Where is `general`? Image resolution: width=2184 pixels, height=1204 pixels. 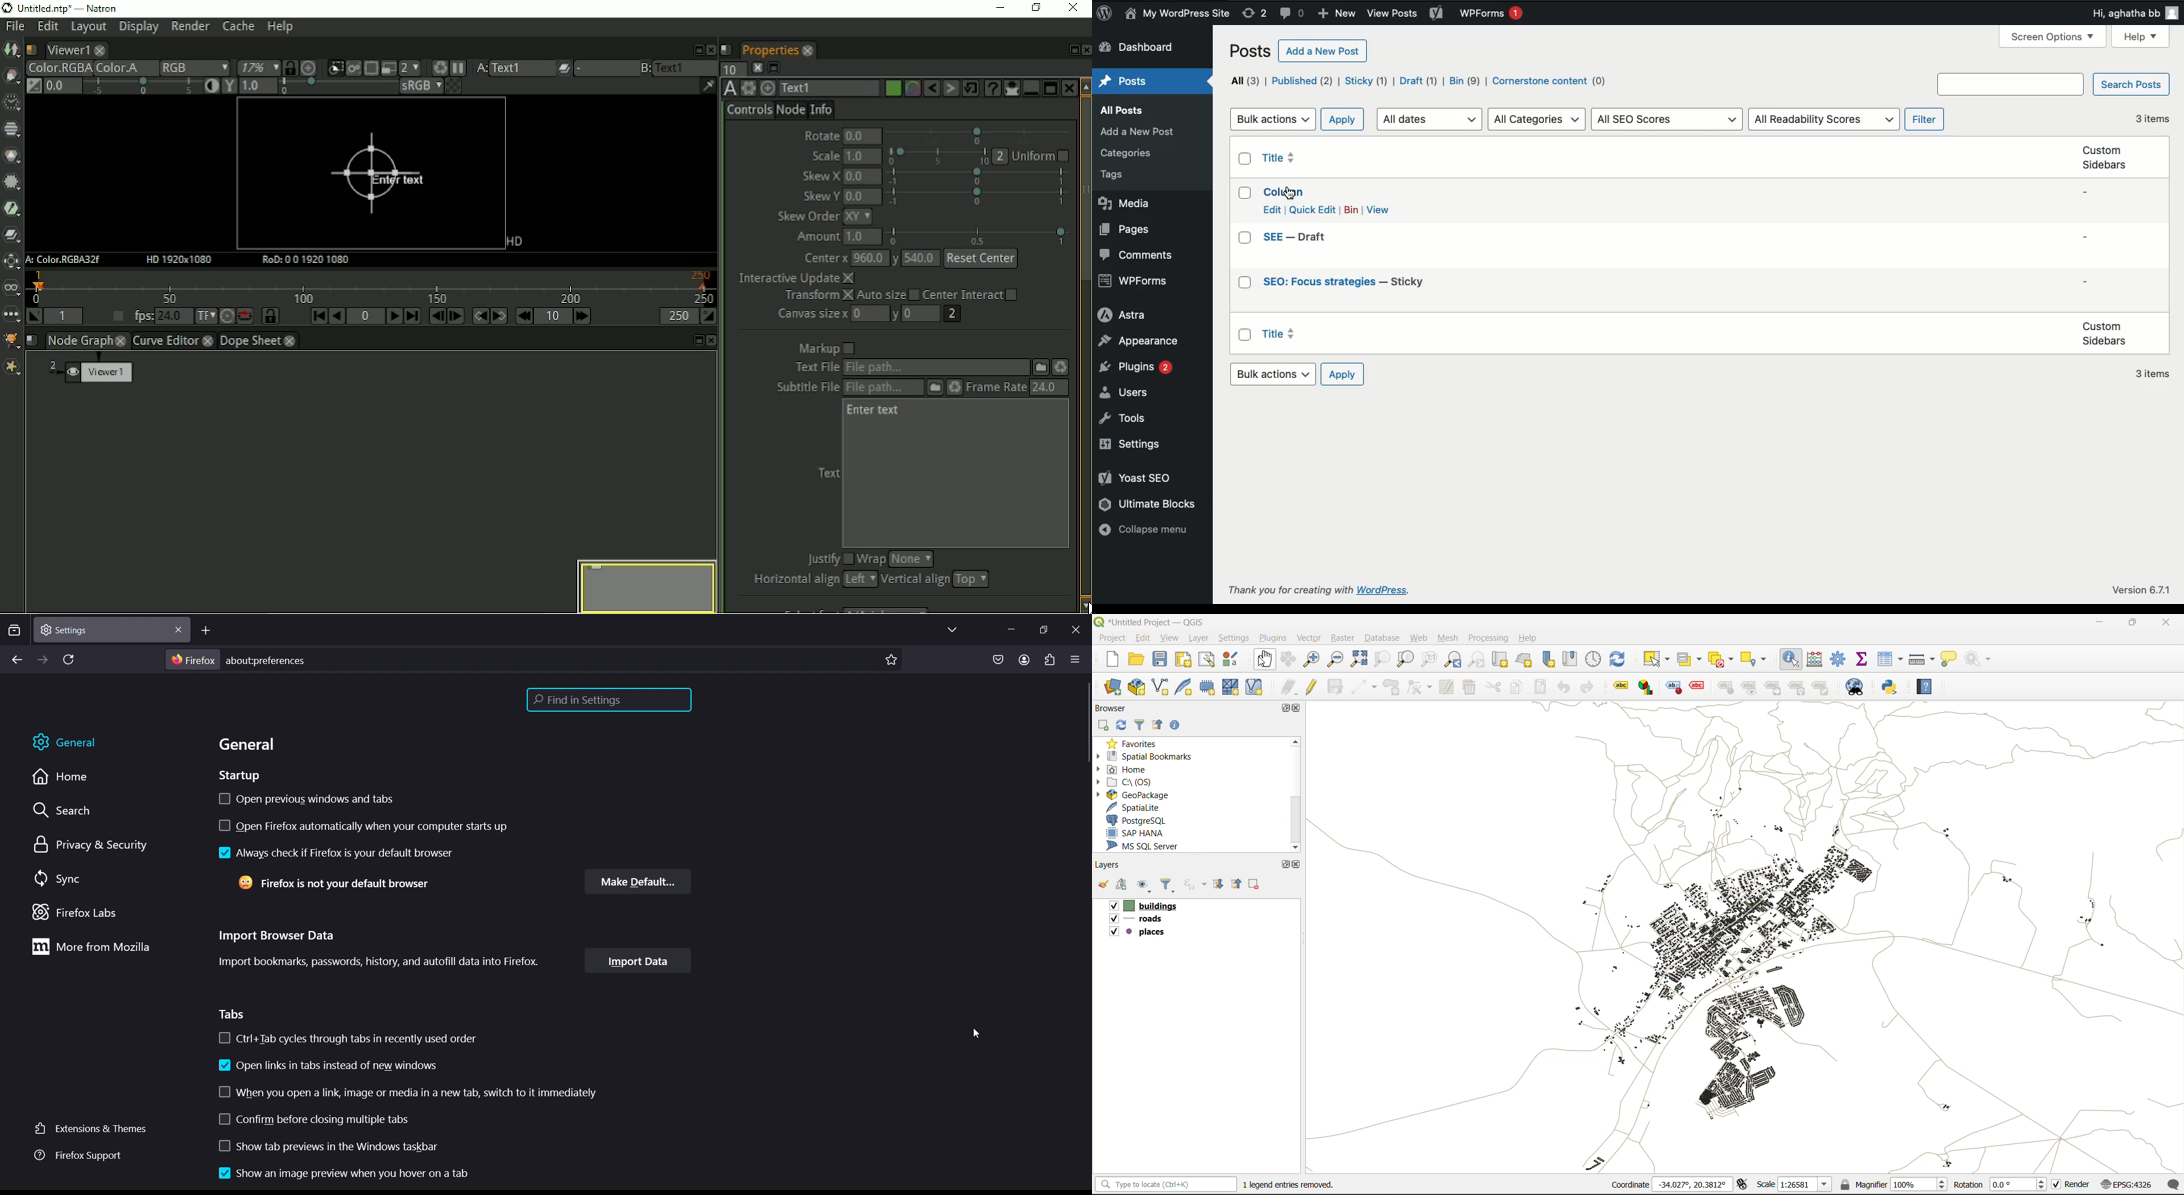
general is located at coordinates (67, 743).